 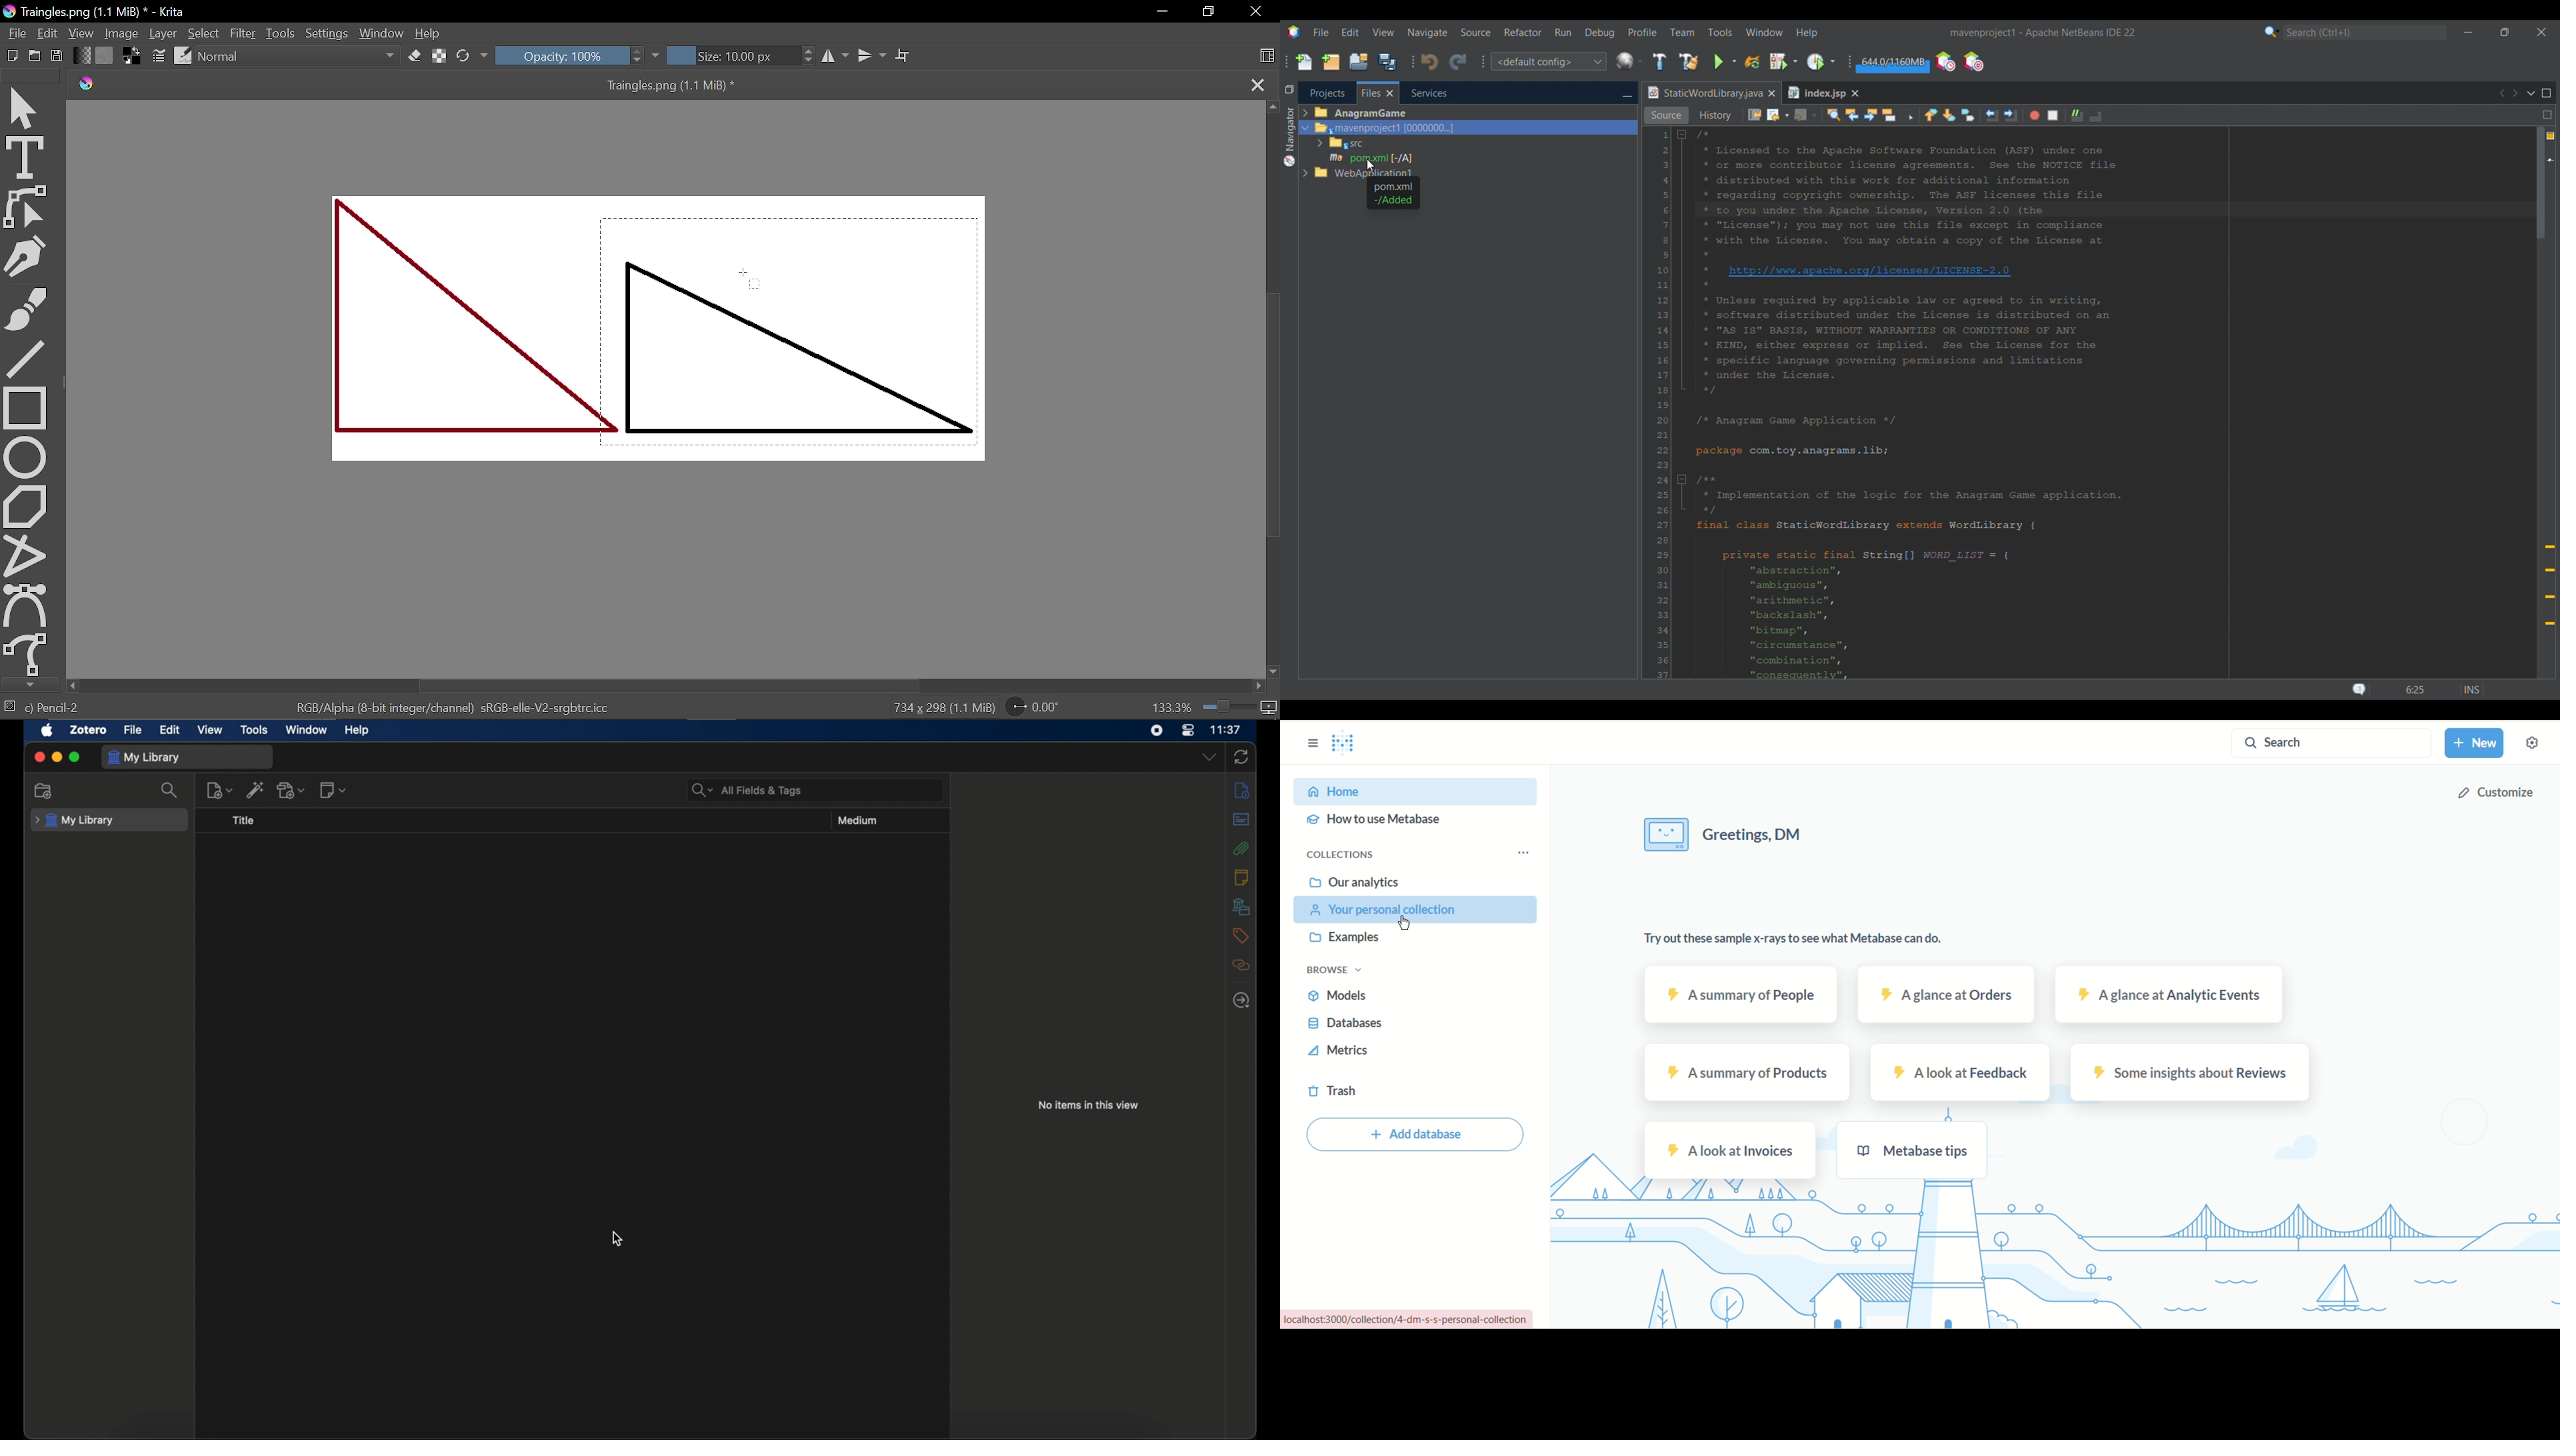 I want to click on title, so click(x=243, y=820).